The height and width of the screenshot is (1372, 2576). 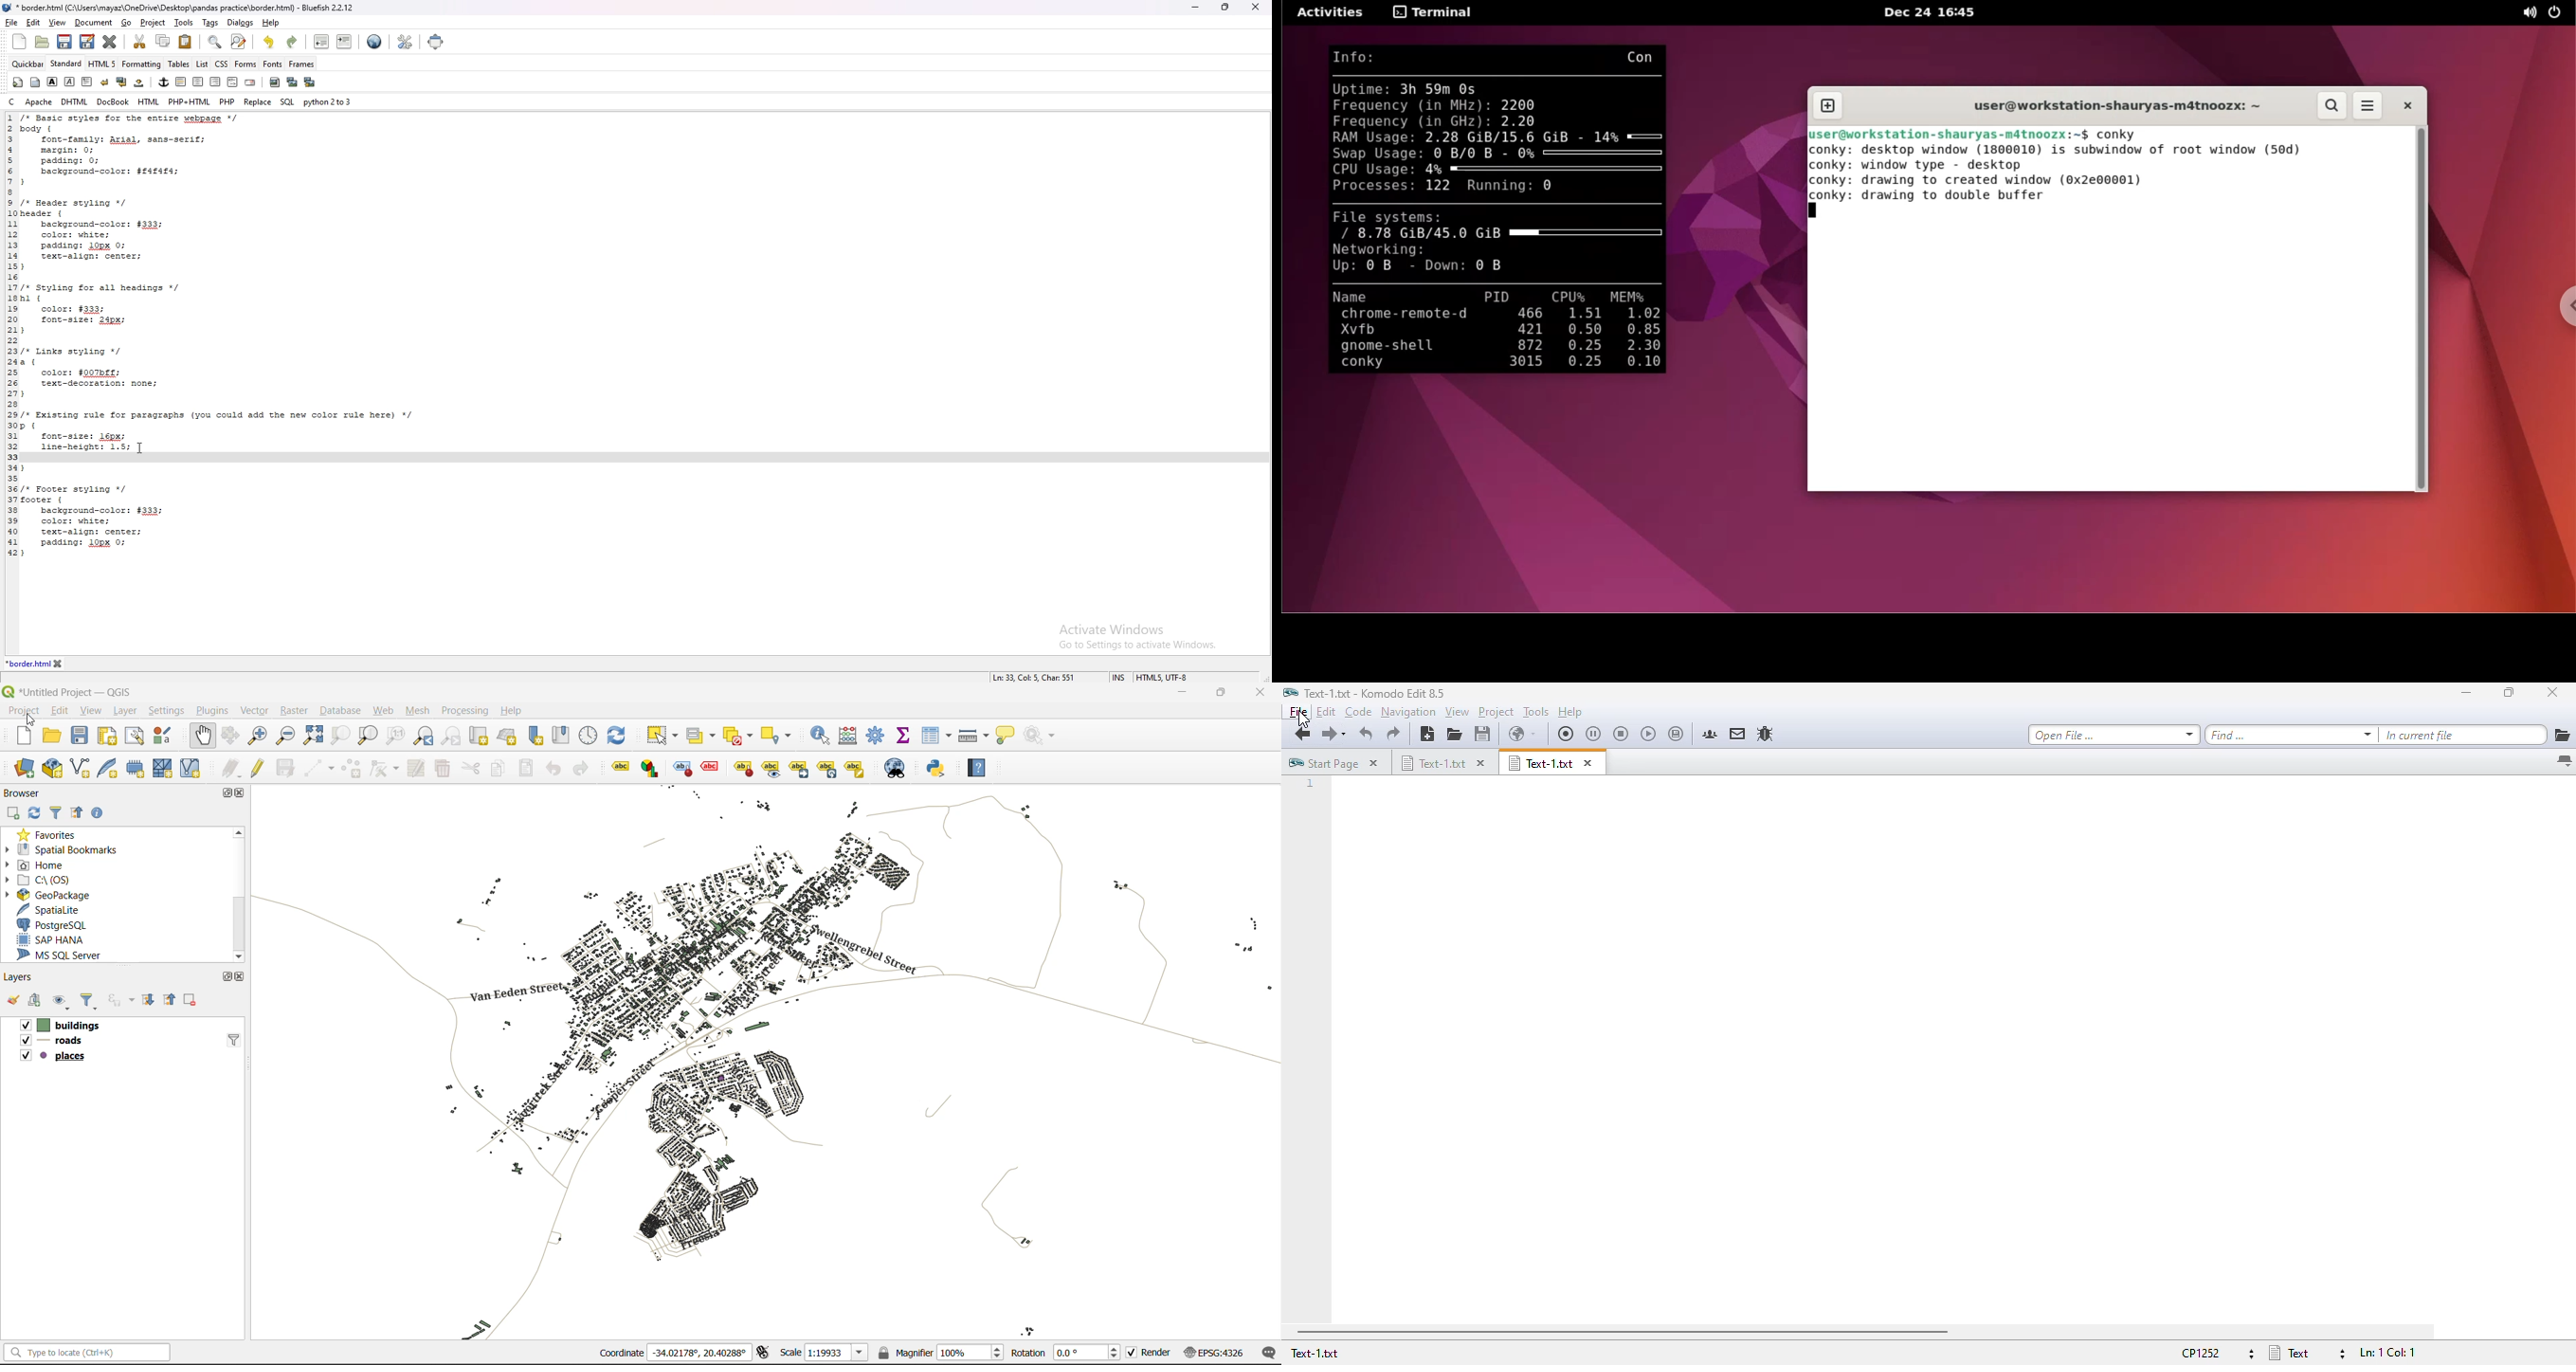 I want to click on save edits, so click(x=284, y=768).